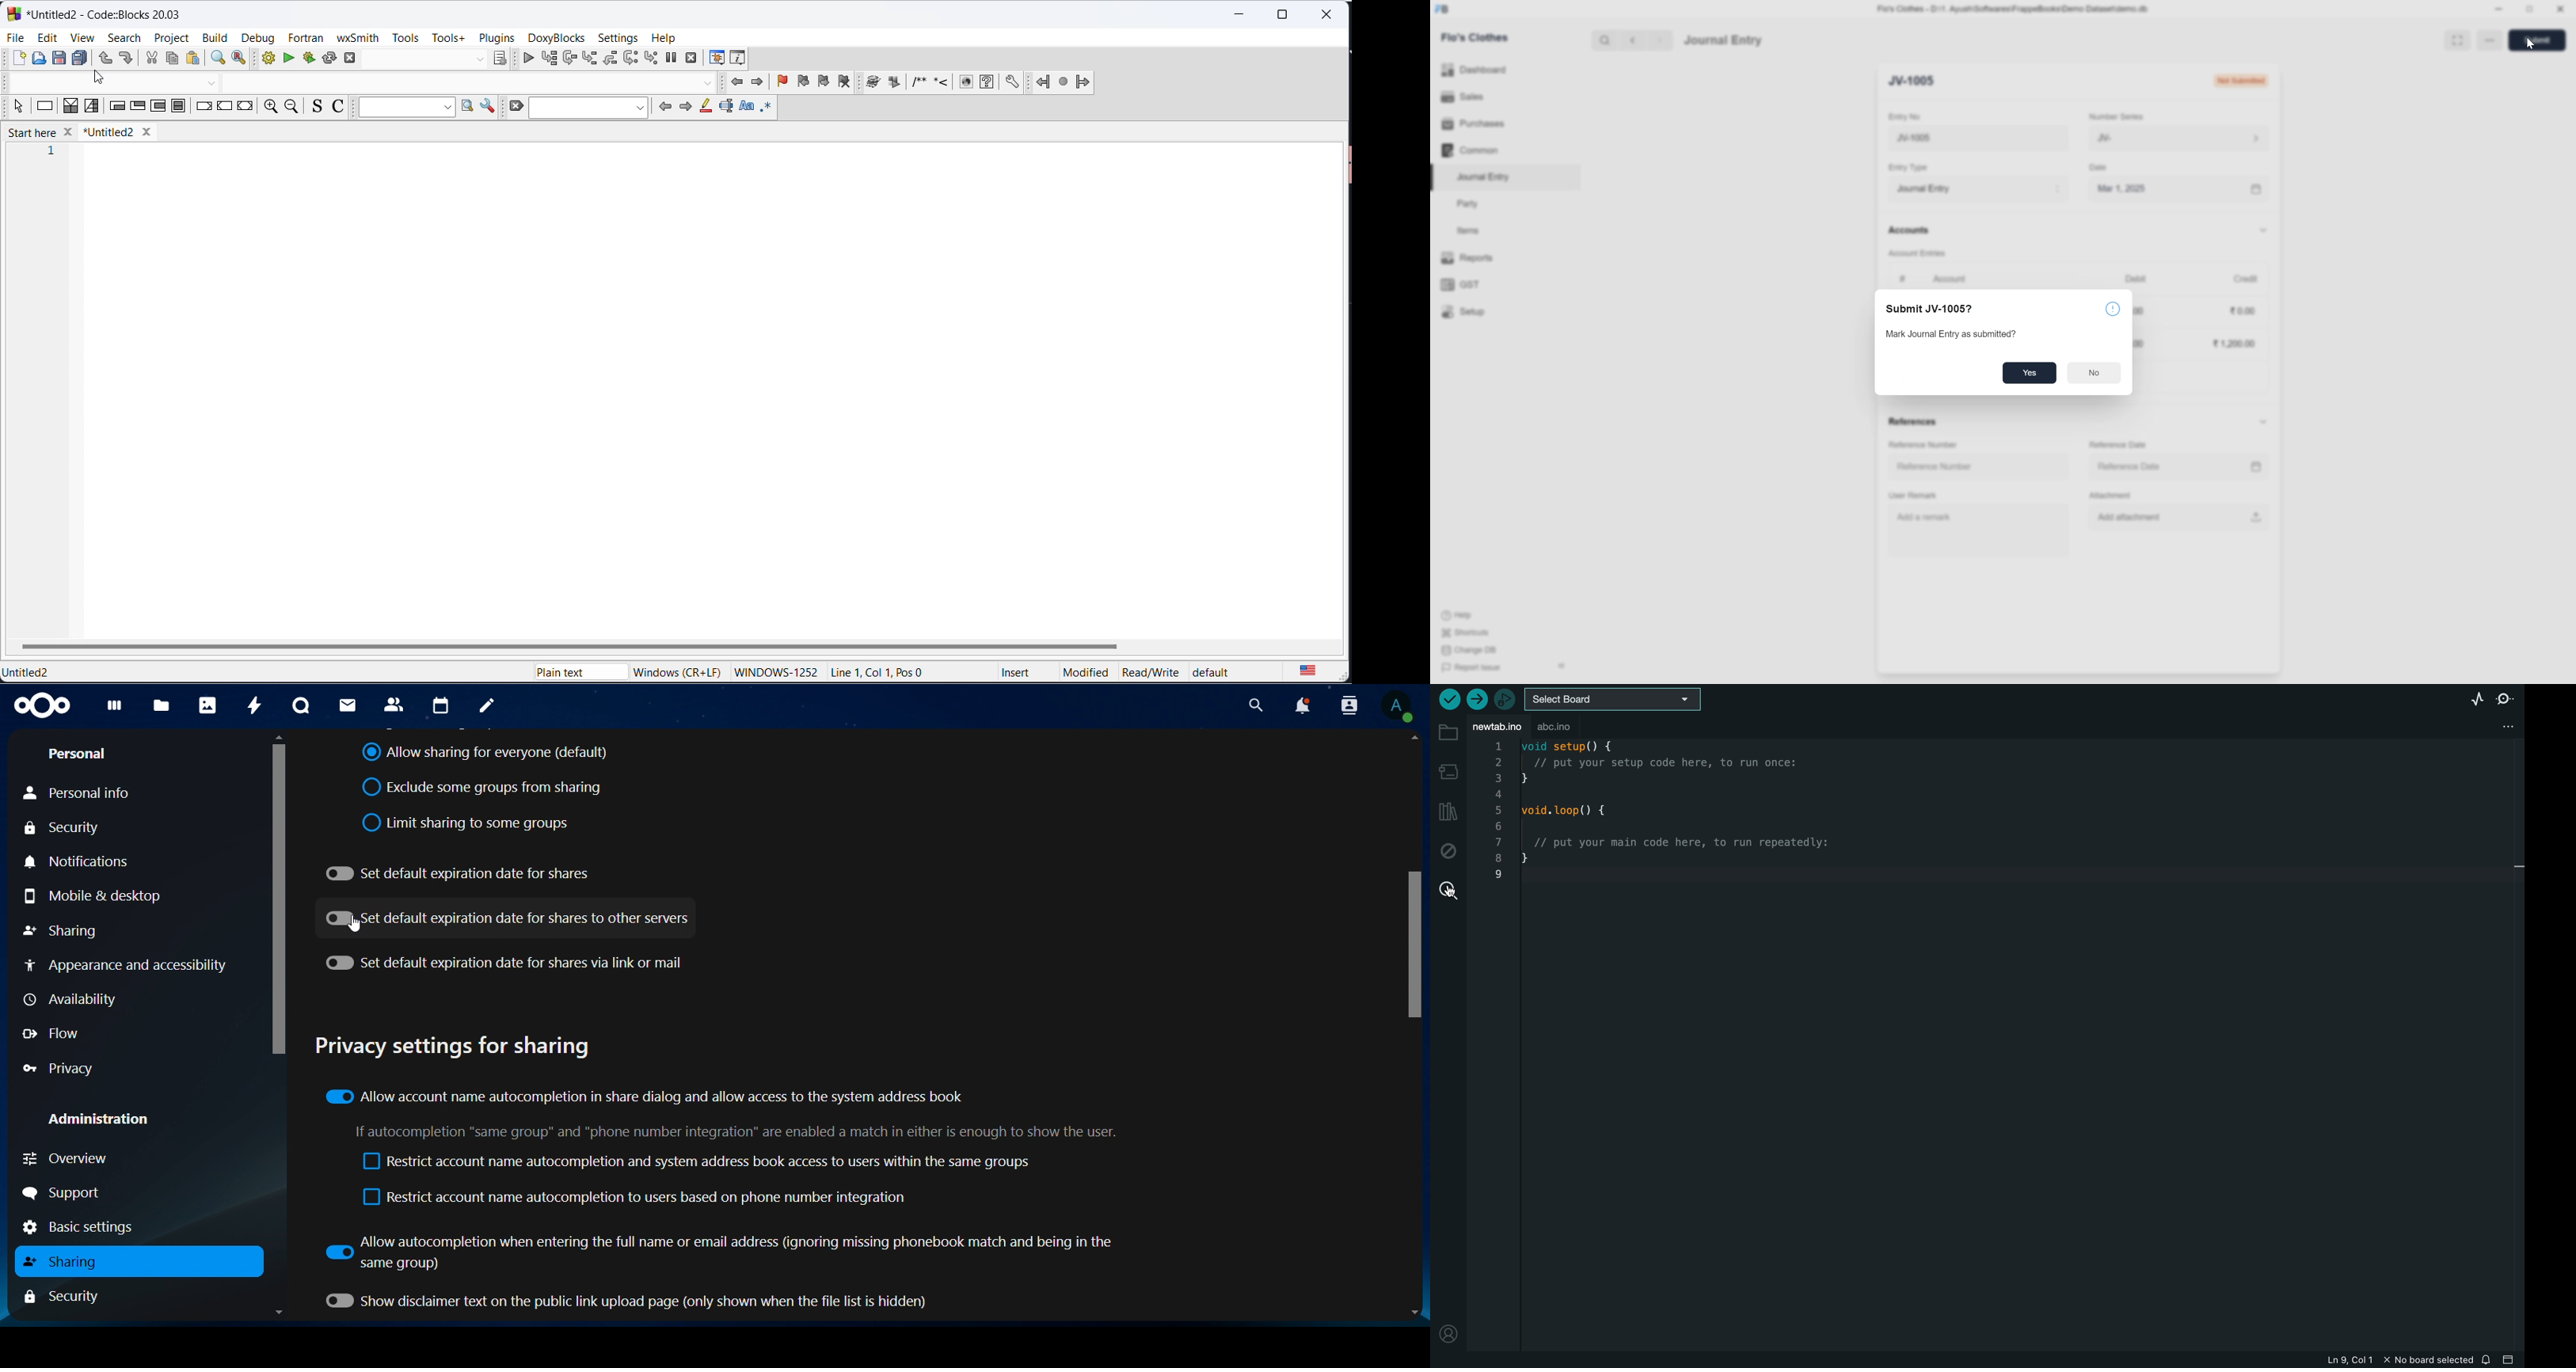 The image size is (2576, 1372). What do you see at coordinates (1907, 117) in the screenshot?
I see `Entry No` at bounding box center [1907, 117].